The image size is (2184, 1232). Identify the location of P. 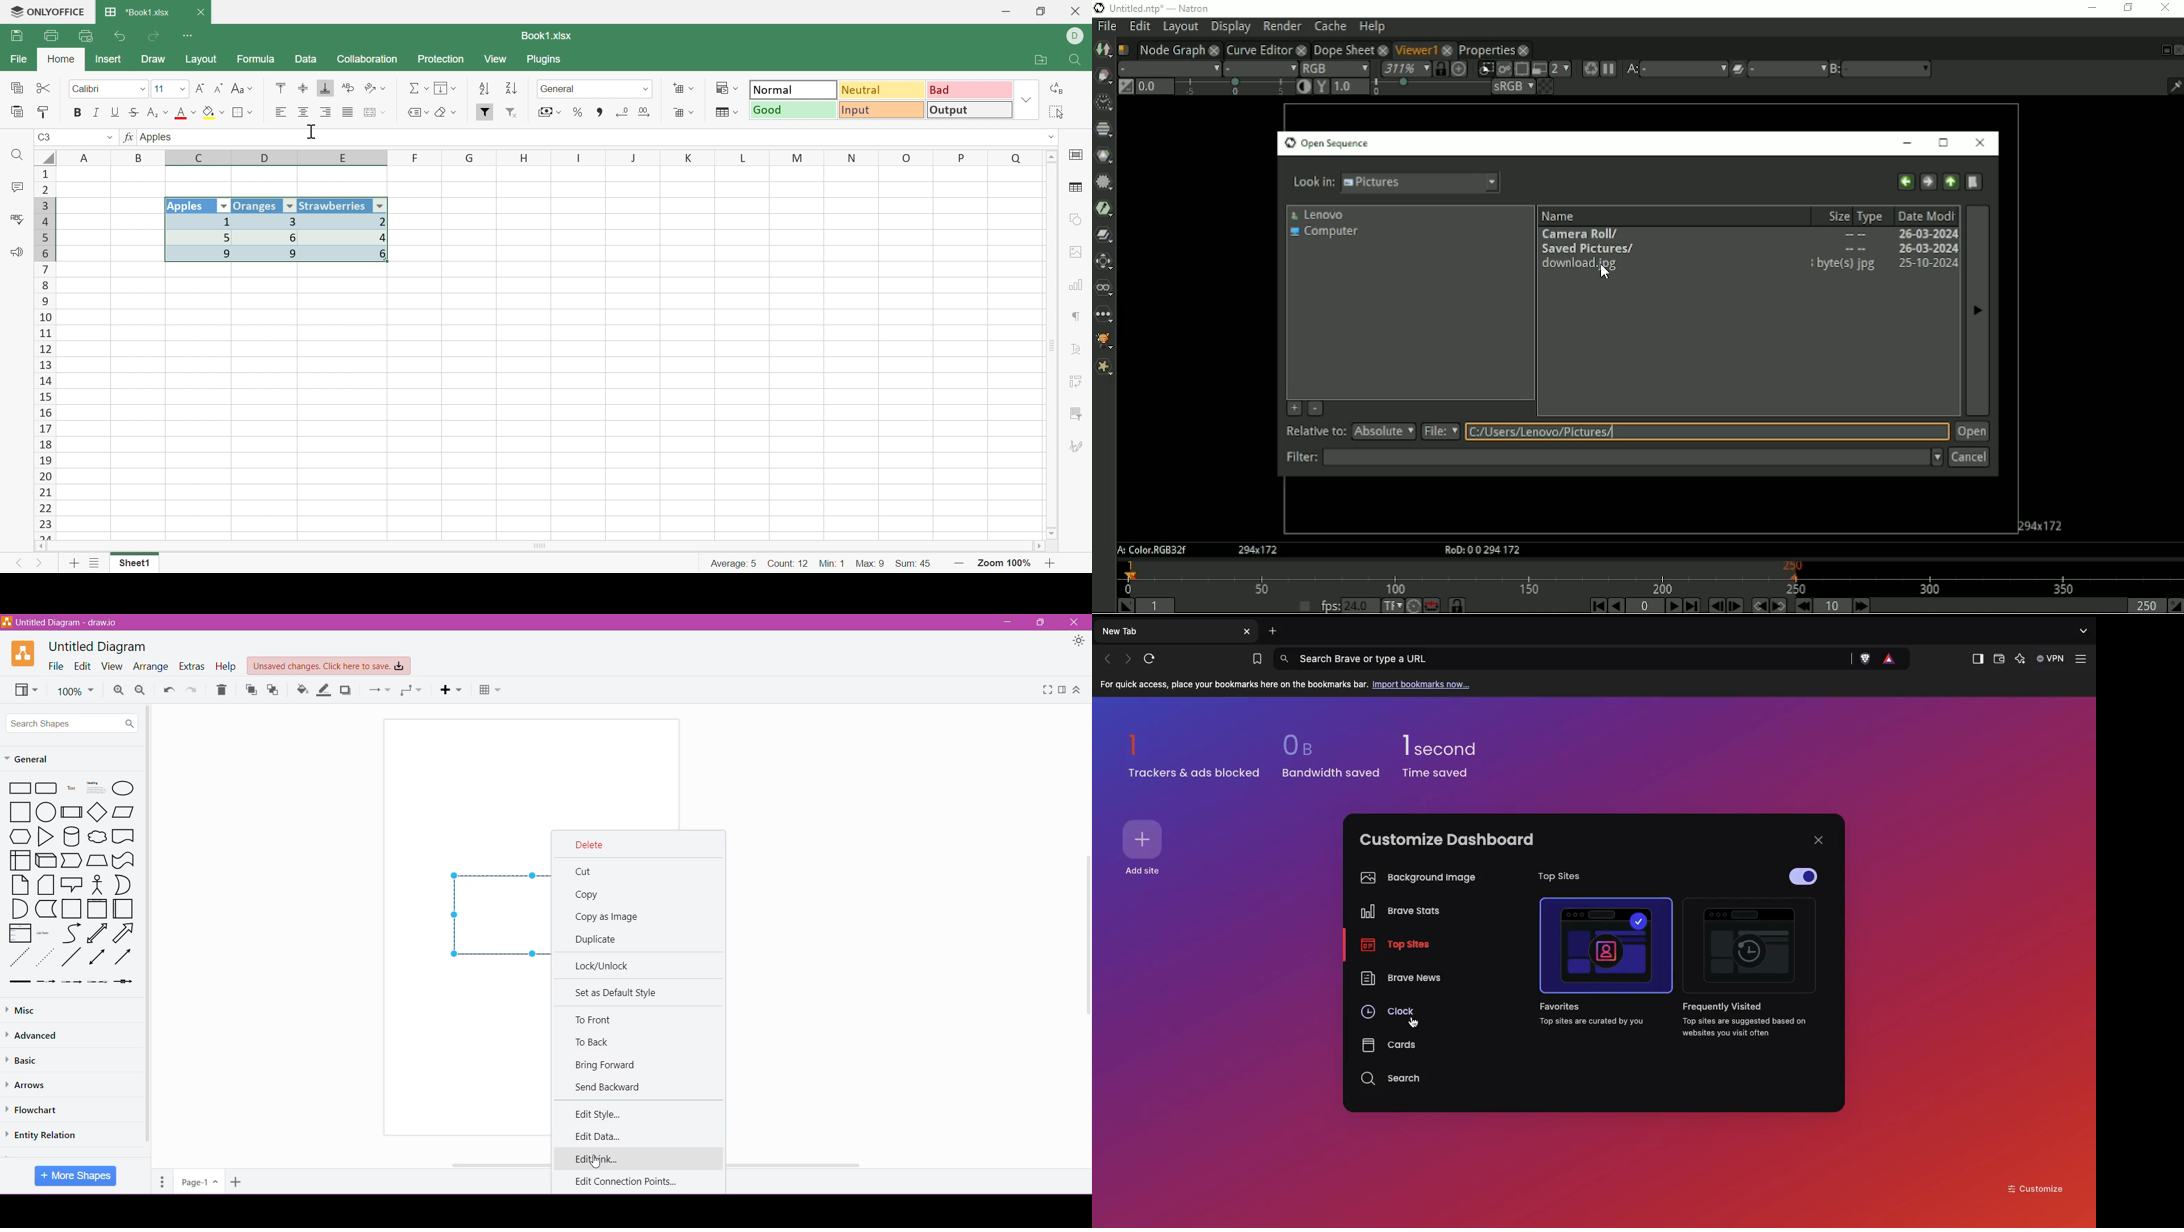
(962, 157).